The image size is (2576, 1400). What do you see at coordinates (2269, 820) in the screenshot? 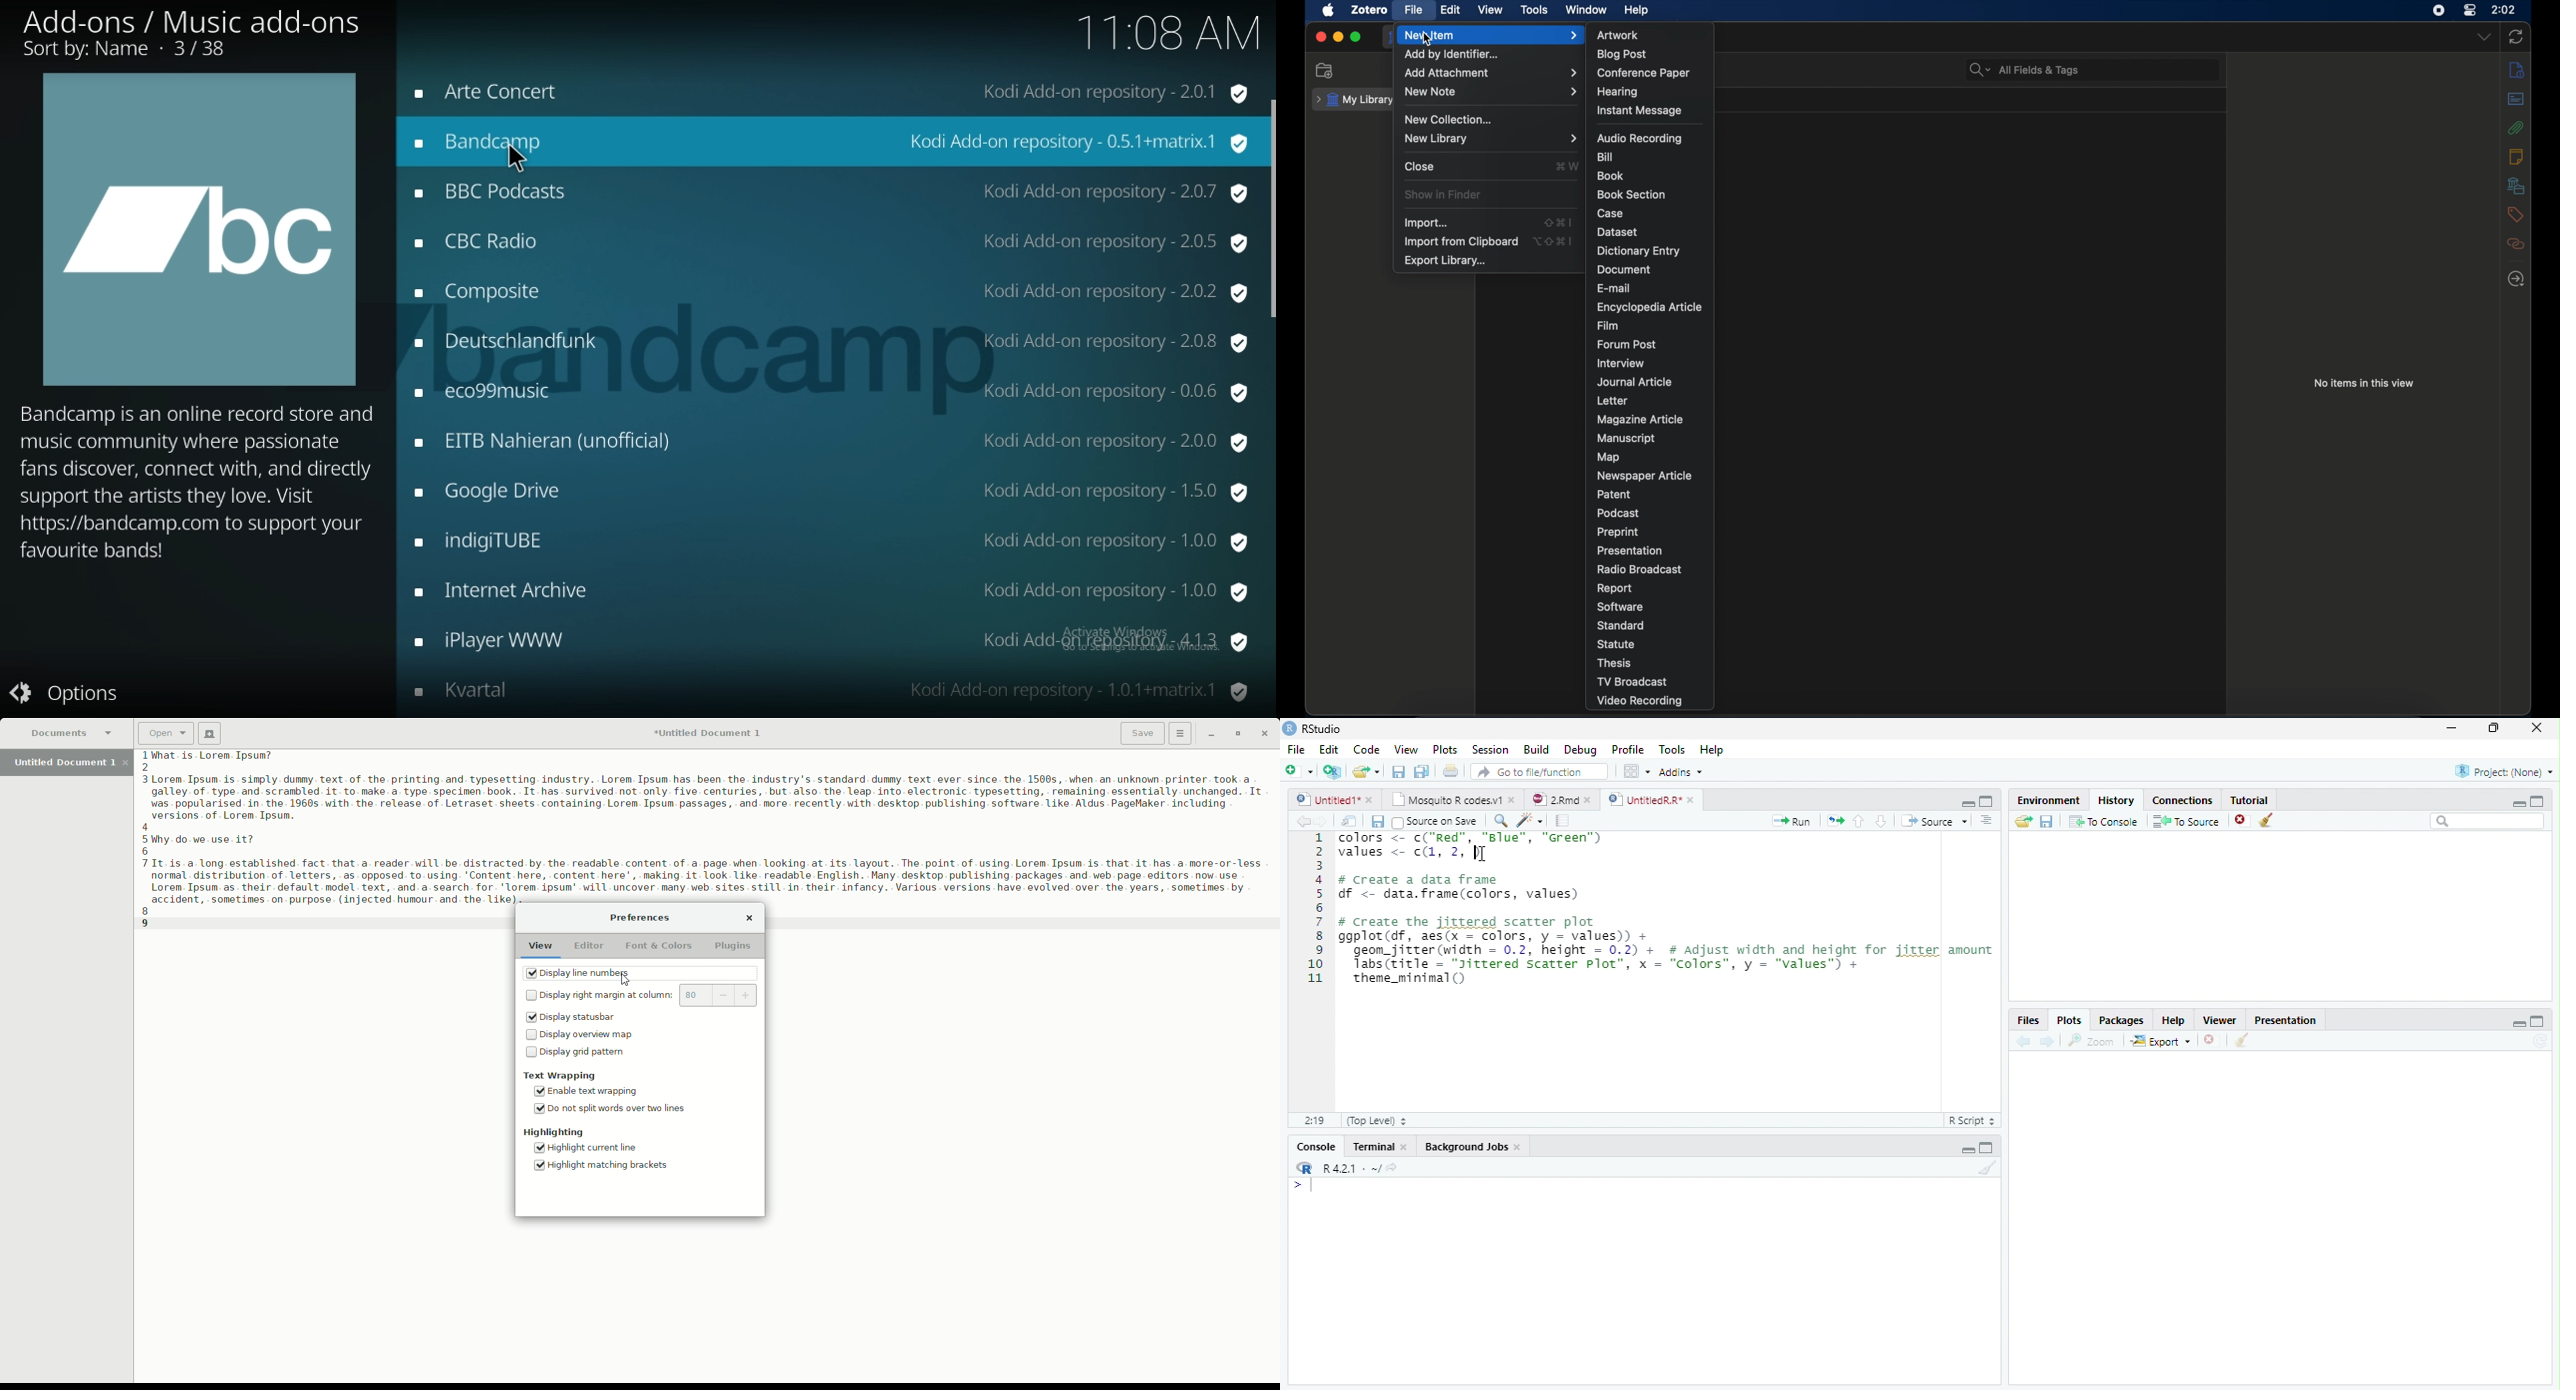
I see `Clear all history entries` at bounding box center [2269, 820].